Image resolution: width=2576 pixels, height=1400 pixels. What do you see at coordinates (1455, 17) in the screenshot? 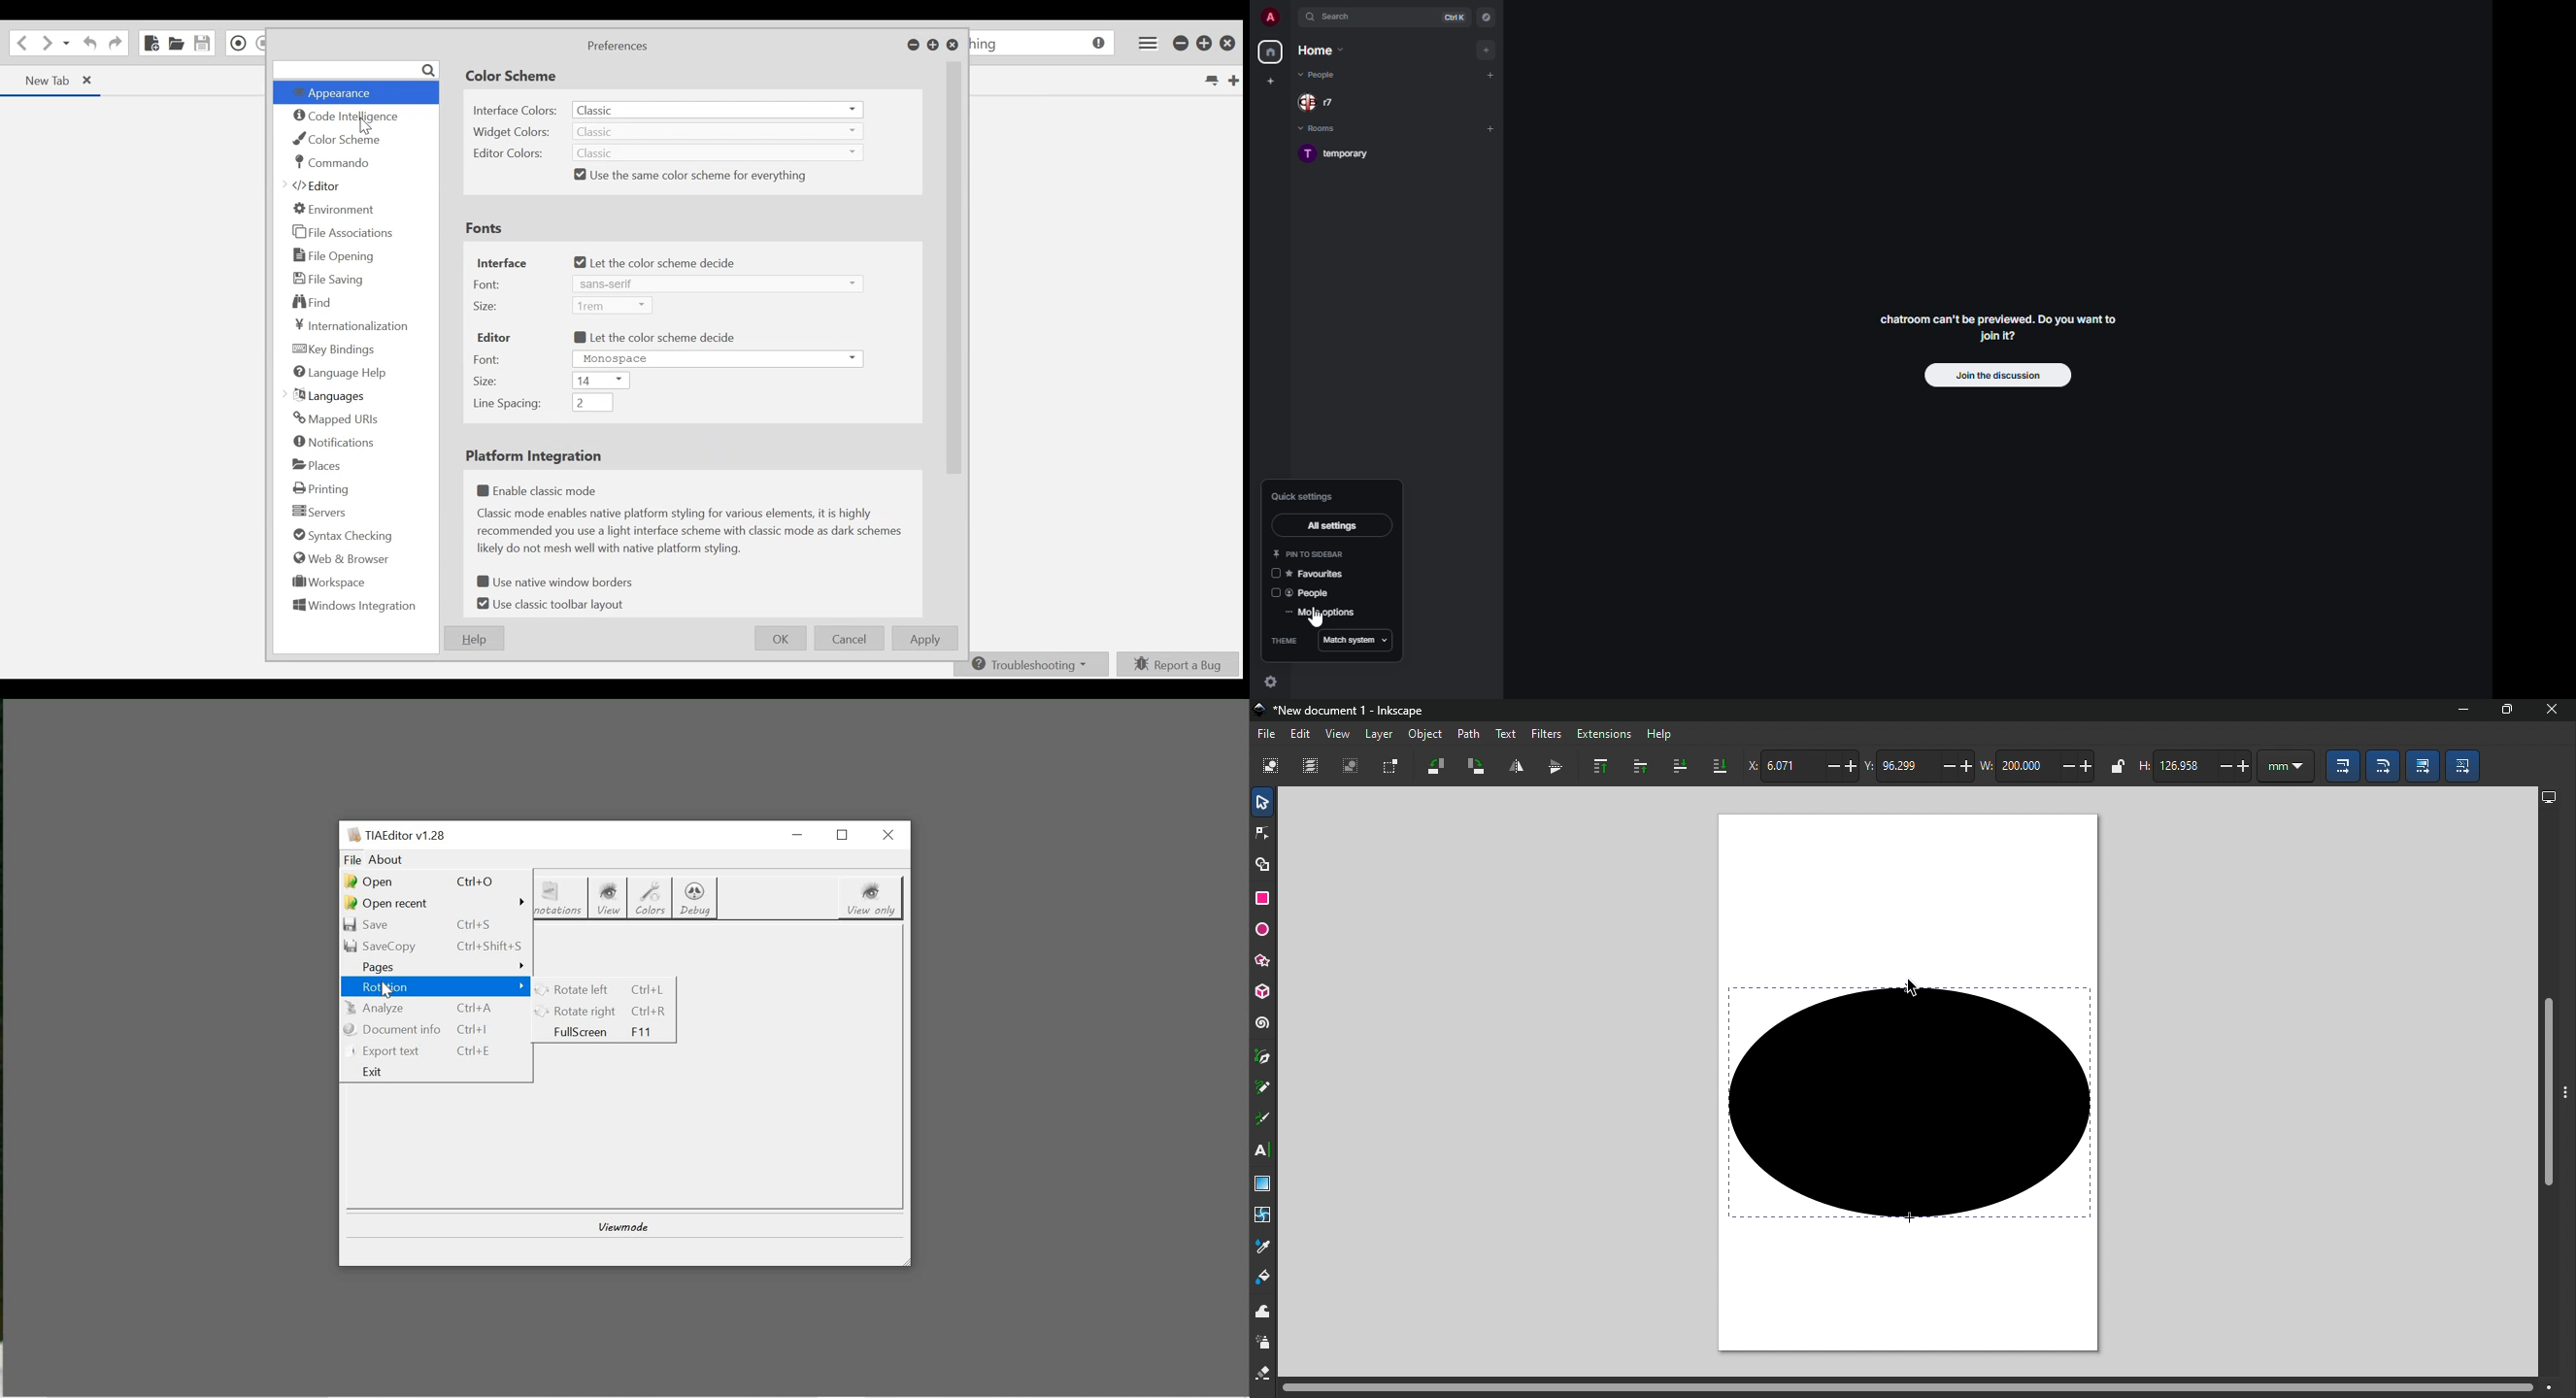
I see `ctrl K` at bounding box center [1455, 17].